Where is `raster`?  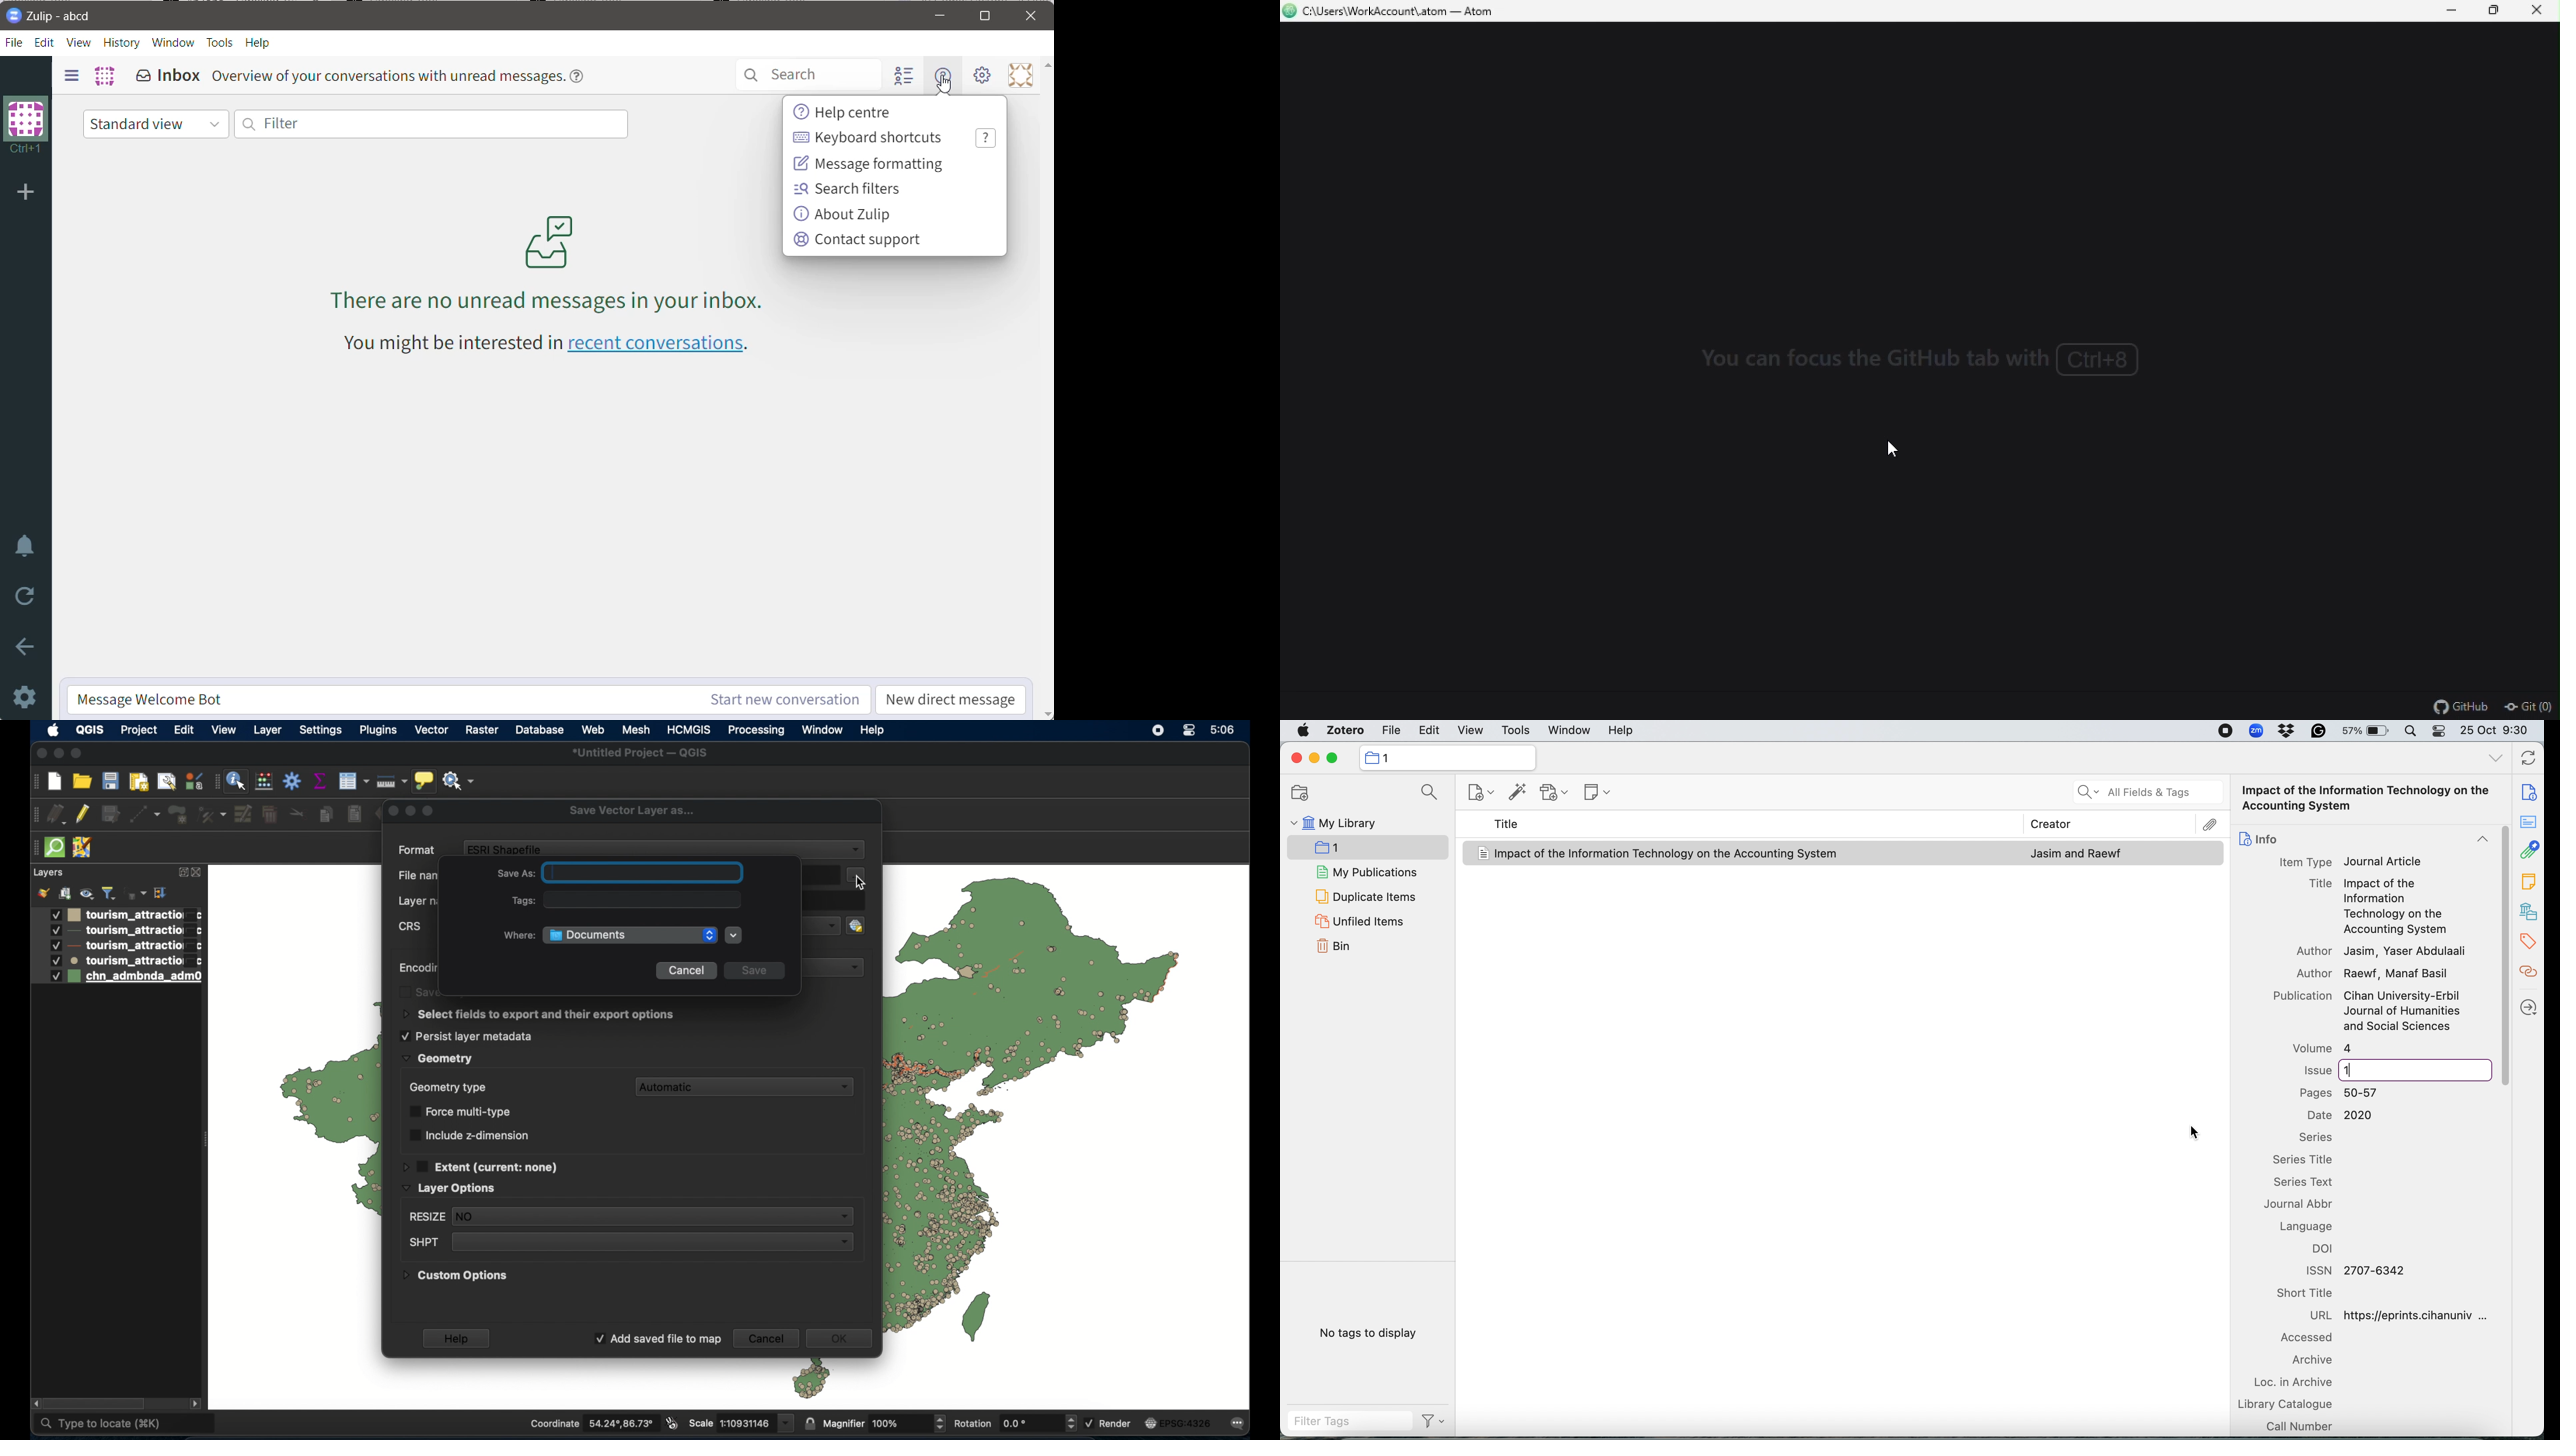 raster is located at coordinates (481, 730).